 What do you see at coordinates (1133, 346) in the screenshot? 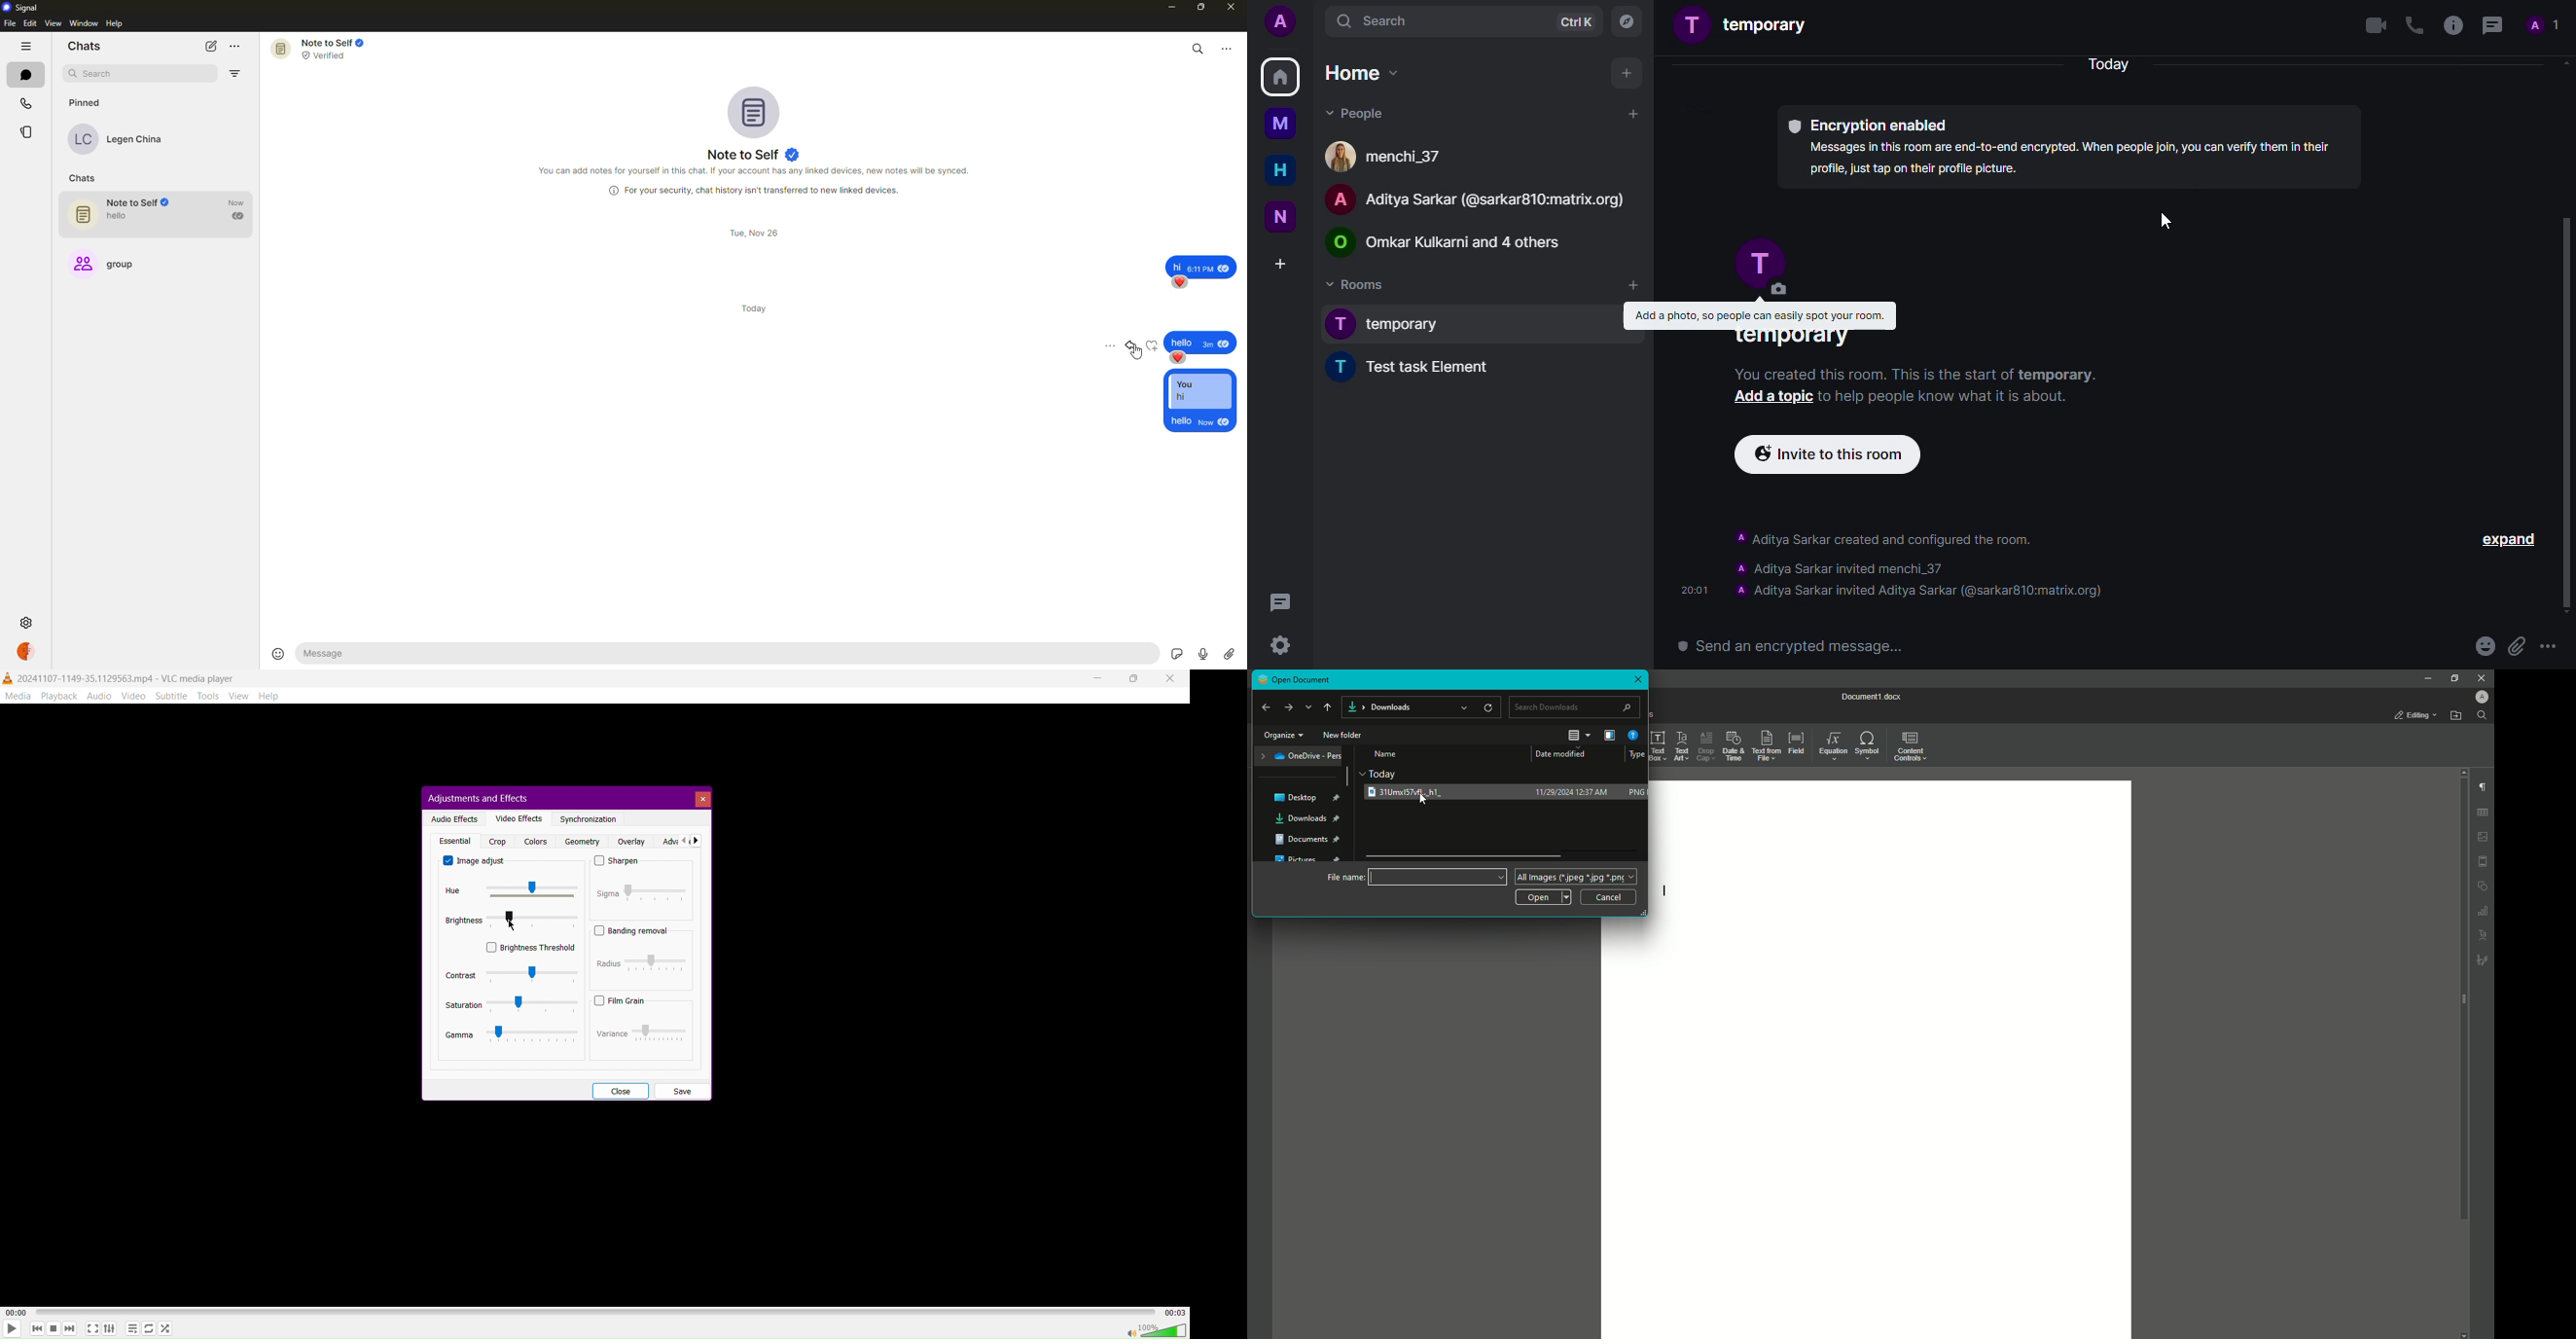
I see `reply` at bounding box center [1133, 346].